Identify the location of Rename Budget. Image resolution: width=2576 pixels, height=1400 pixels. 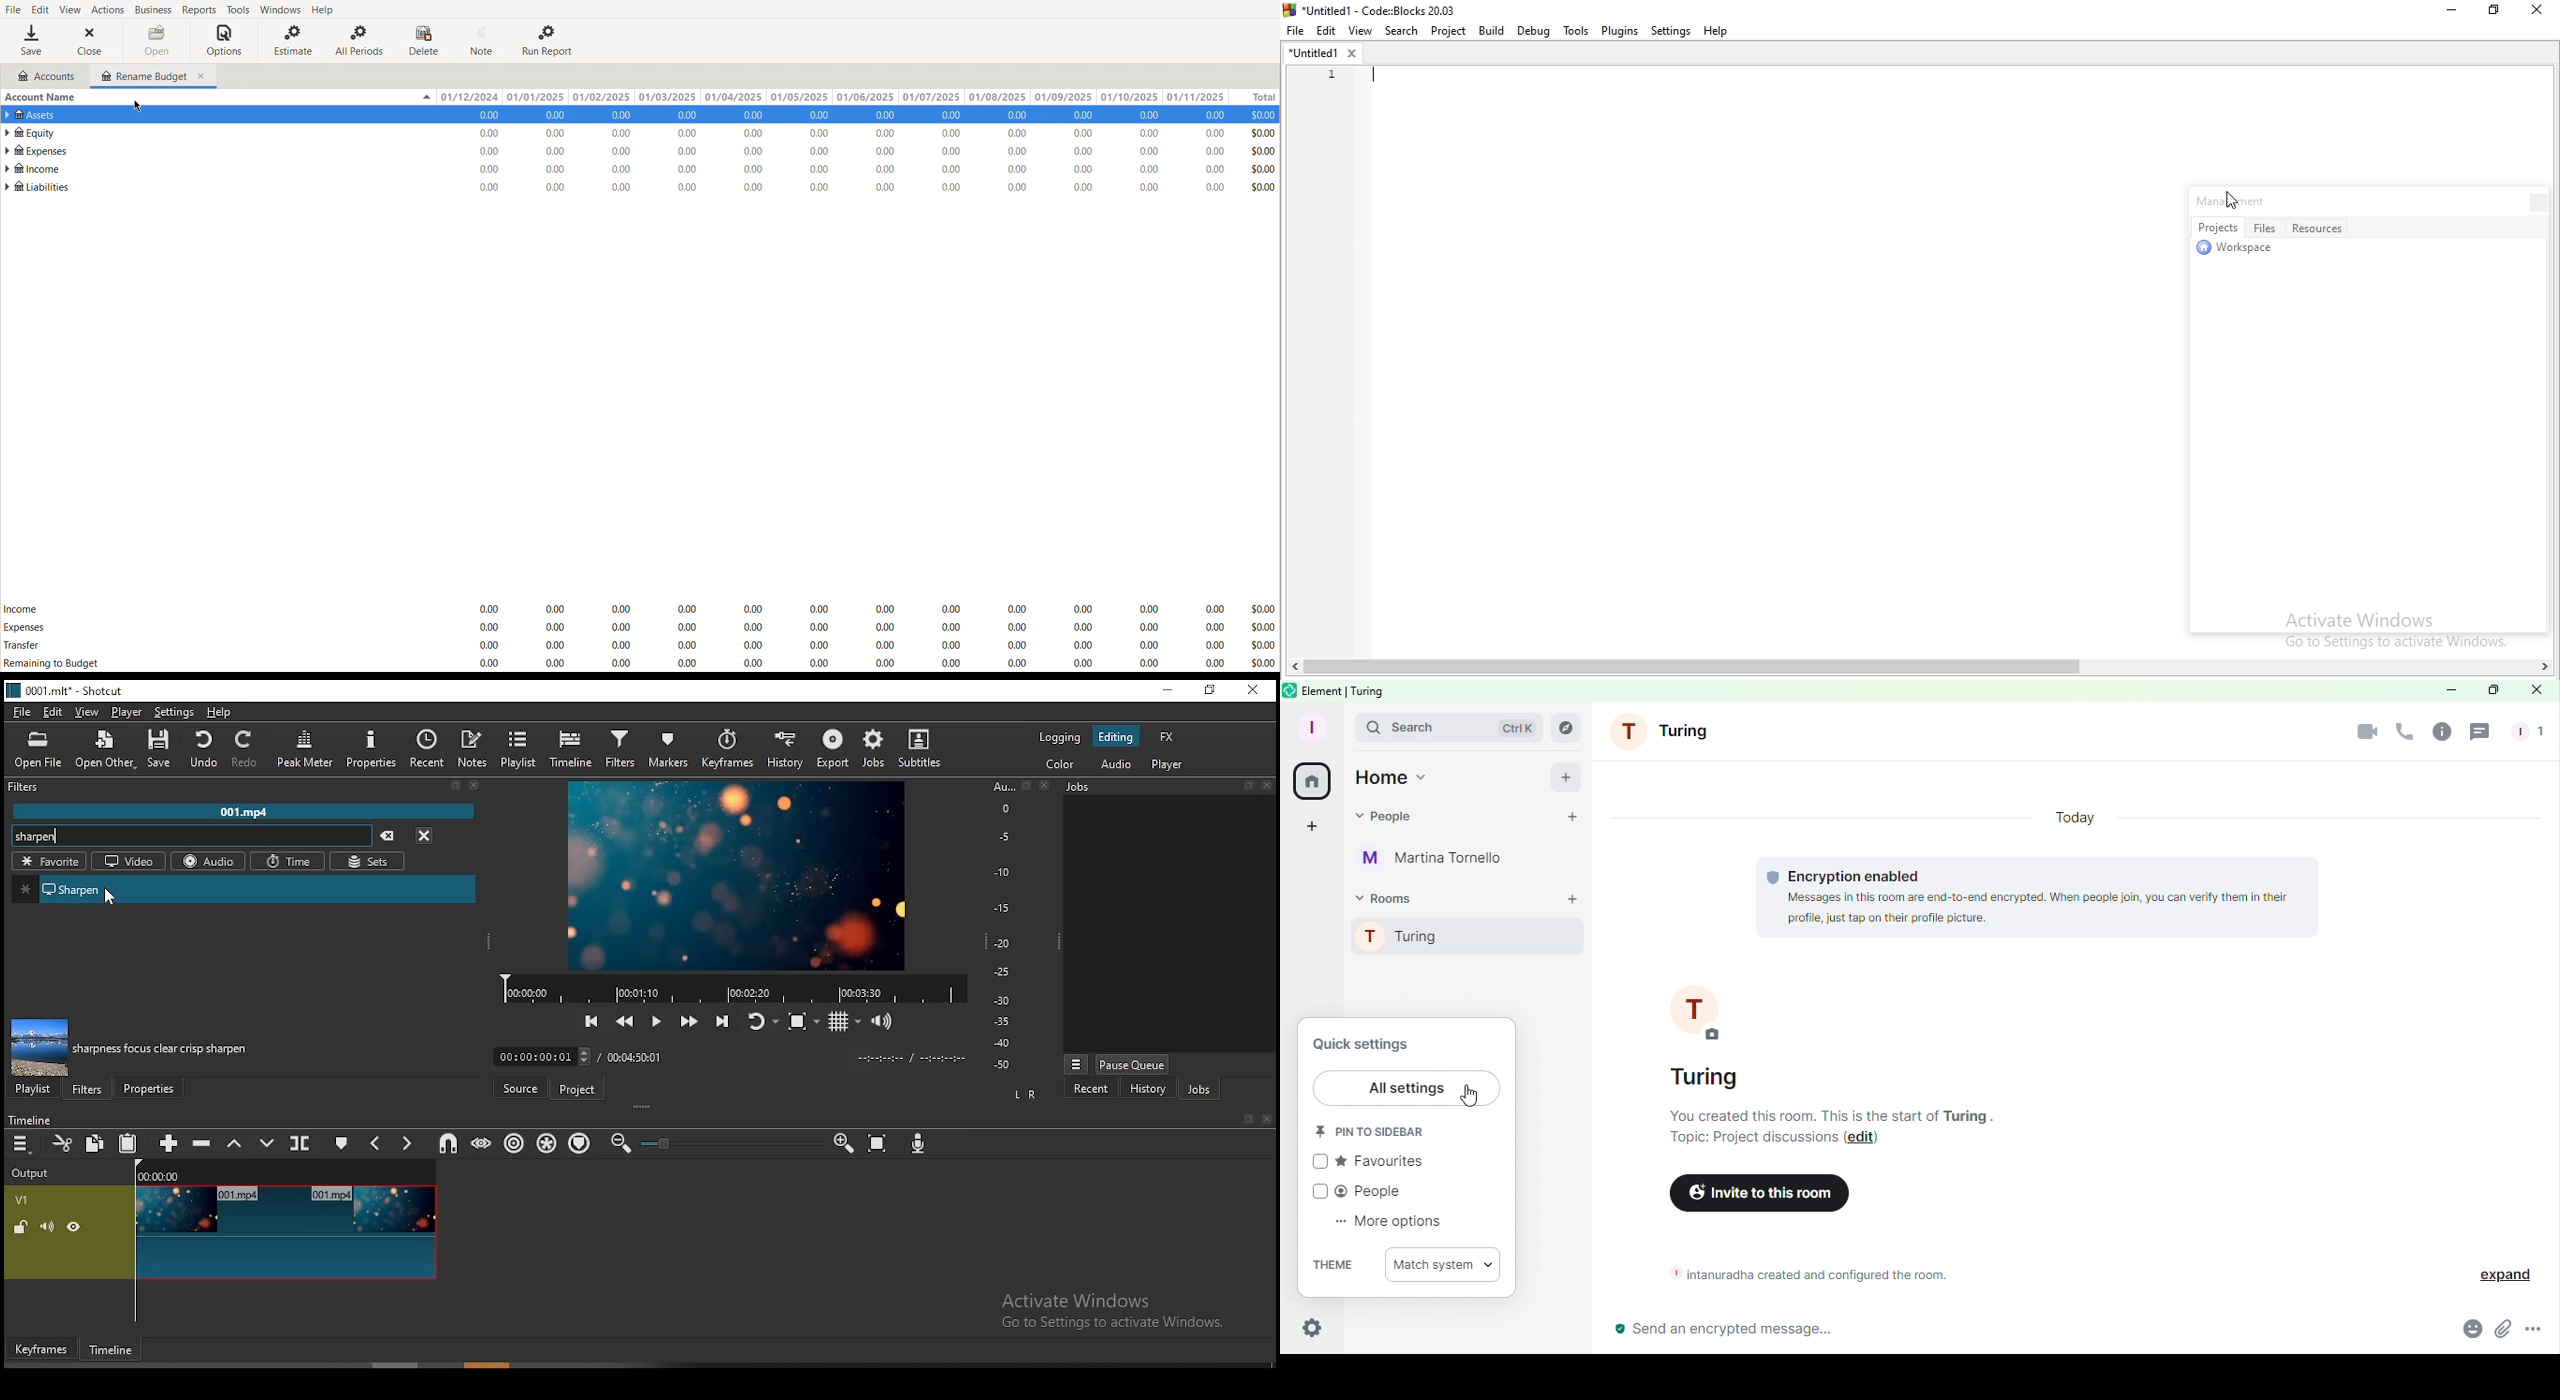
(153, 75).